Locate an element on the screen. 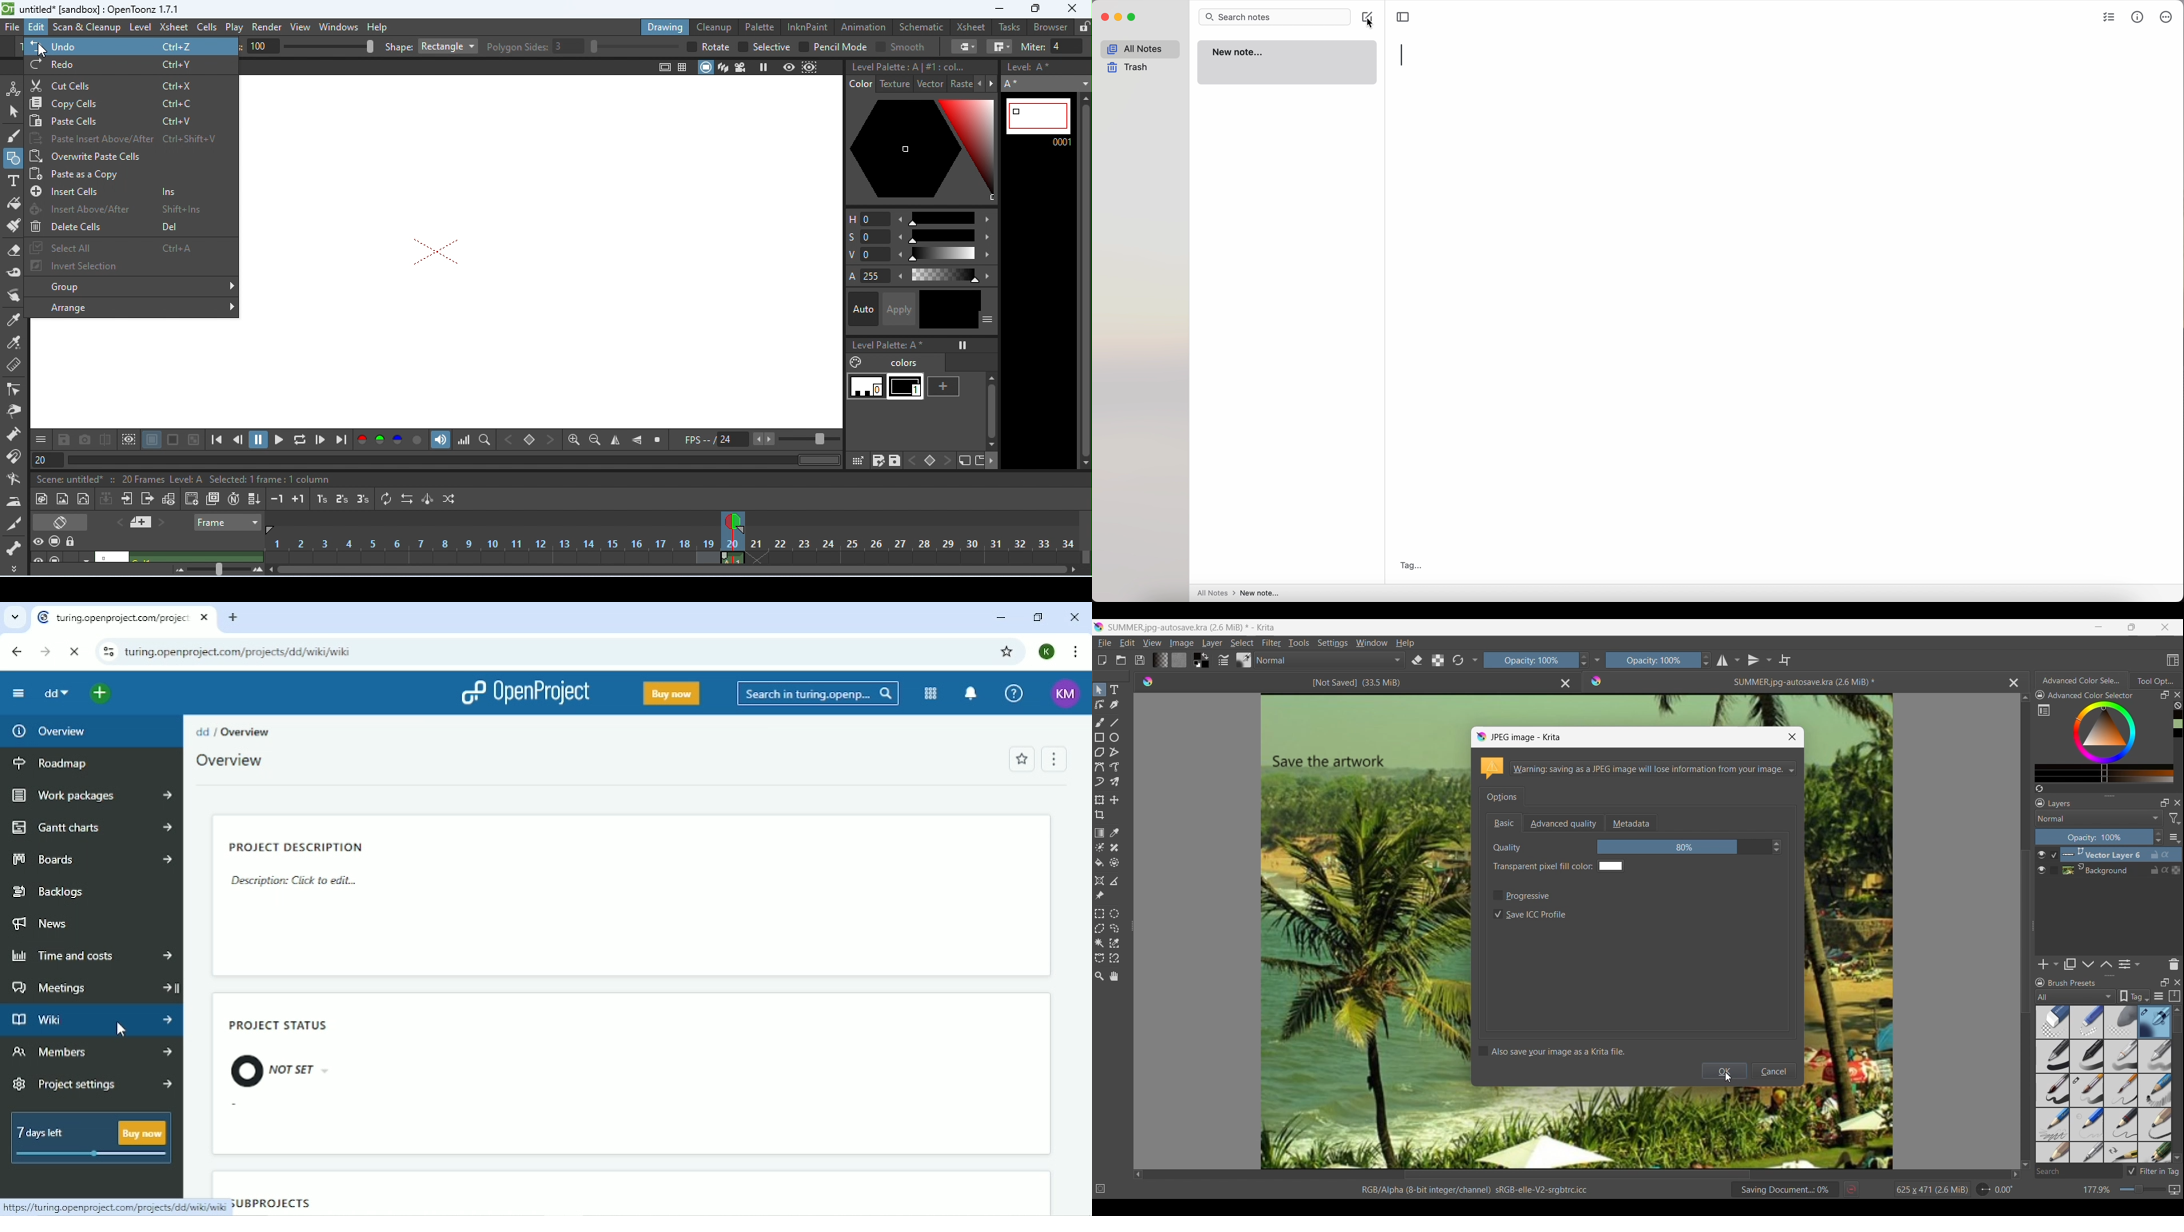 Image resolution: width=2184 pixels, height=1232 pixels. Project status is located at coordinates (281, 1053).